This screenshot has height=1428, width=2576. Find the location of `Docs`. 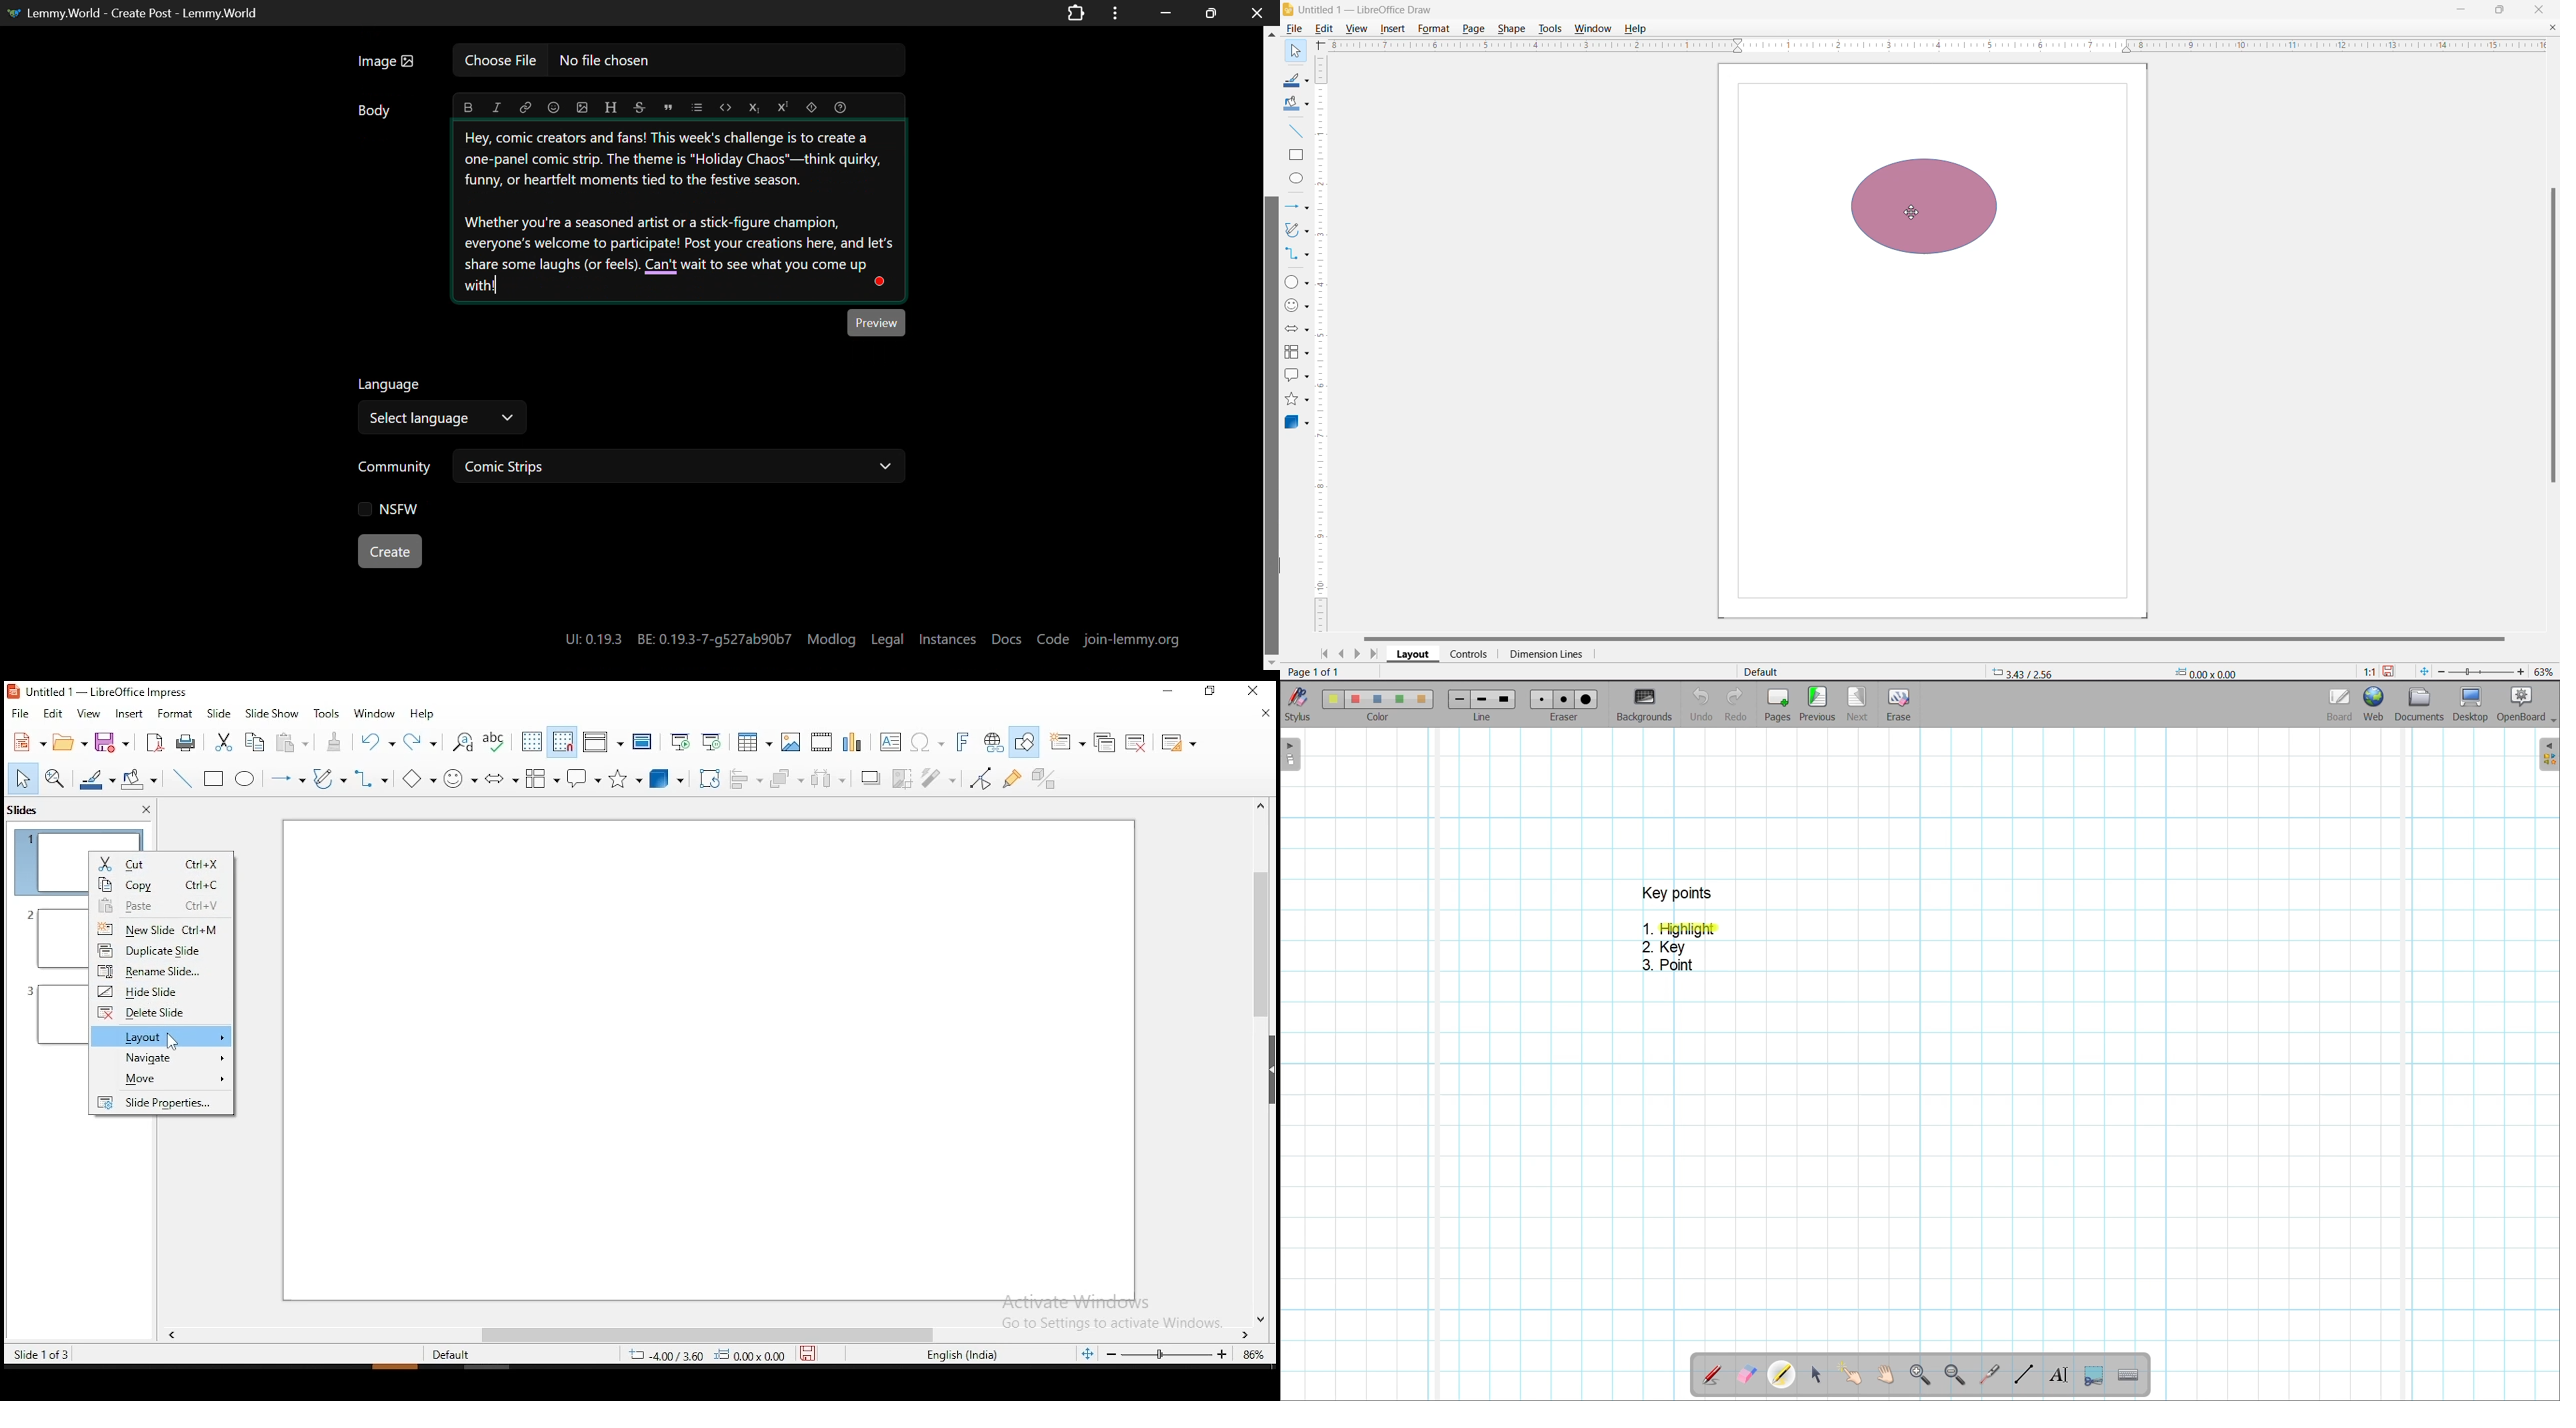

Docs is located at coordinates (1008, 639).